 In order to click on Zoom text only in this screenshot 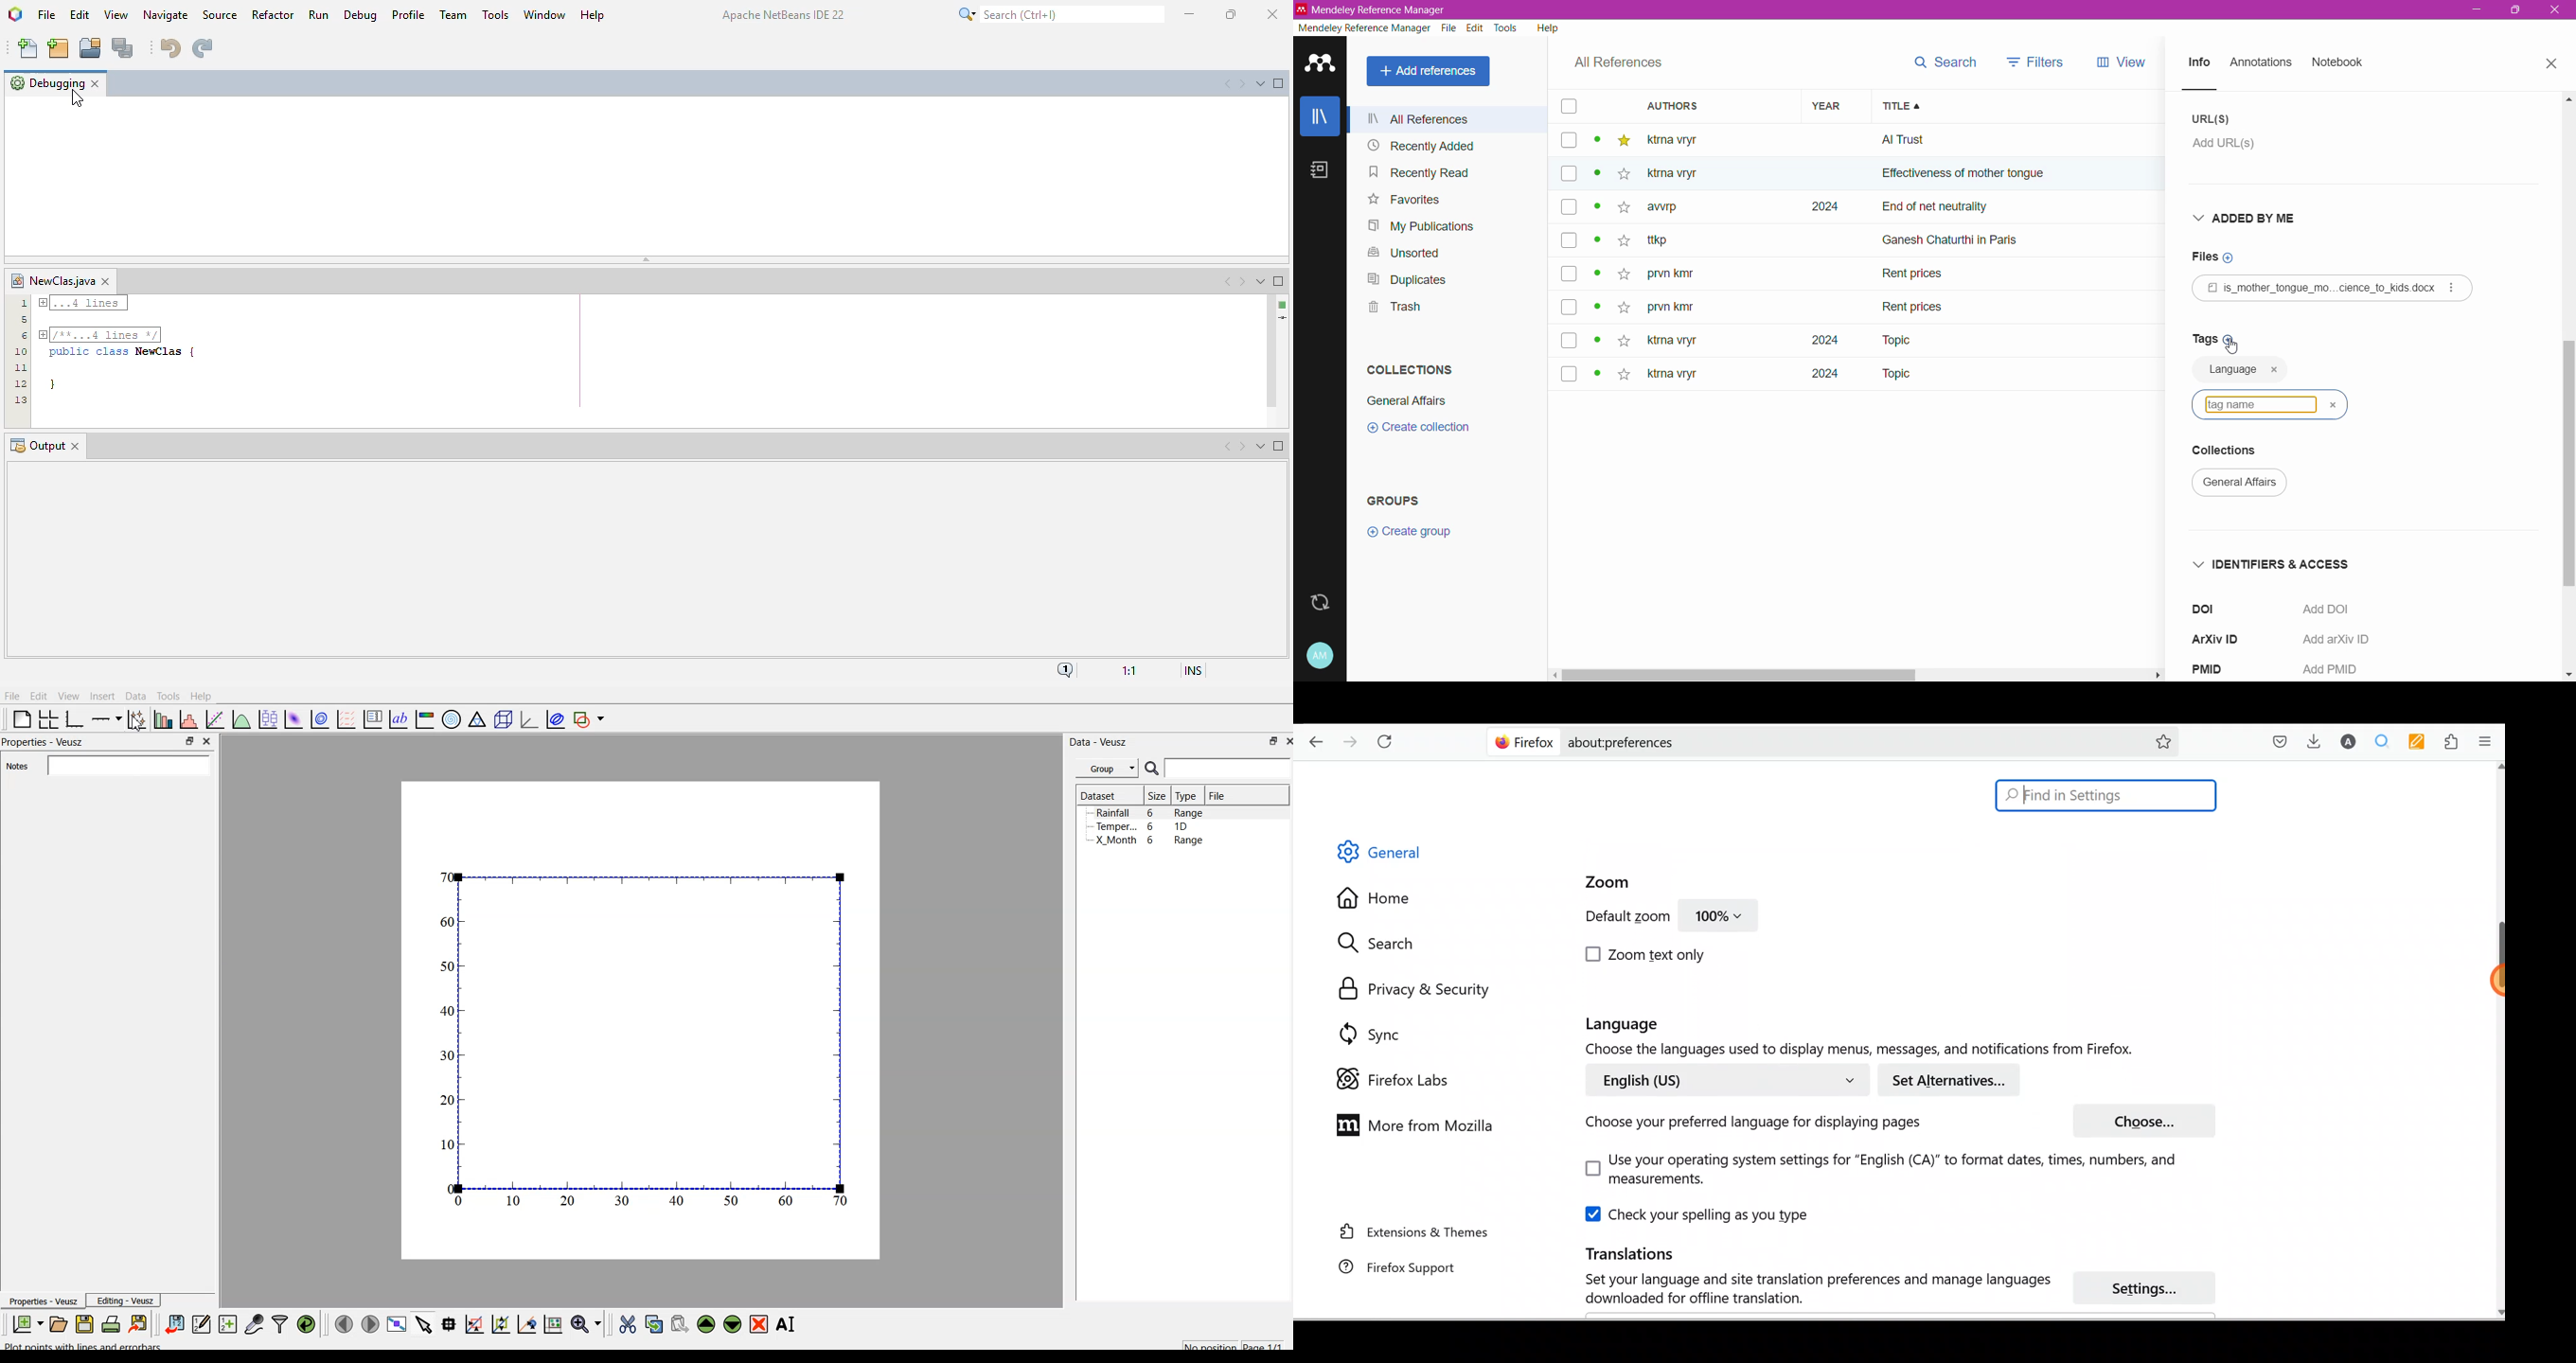, I will do `click(1647, 955)`.